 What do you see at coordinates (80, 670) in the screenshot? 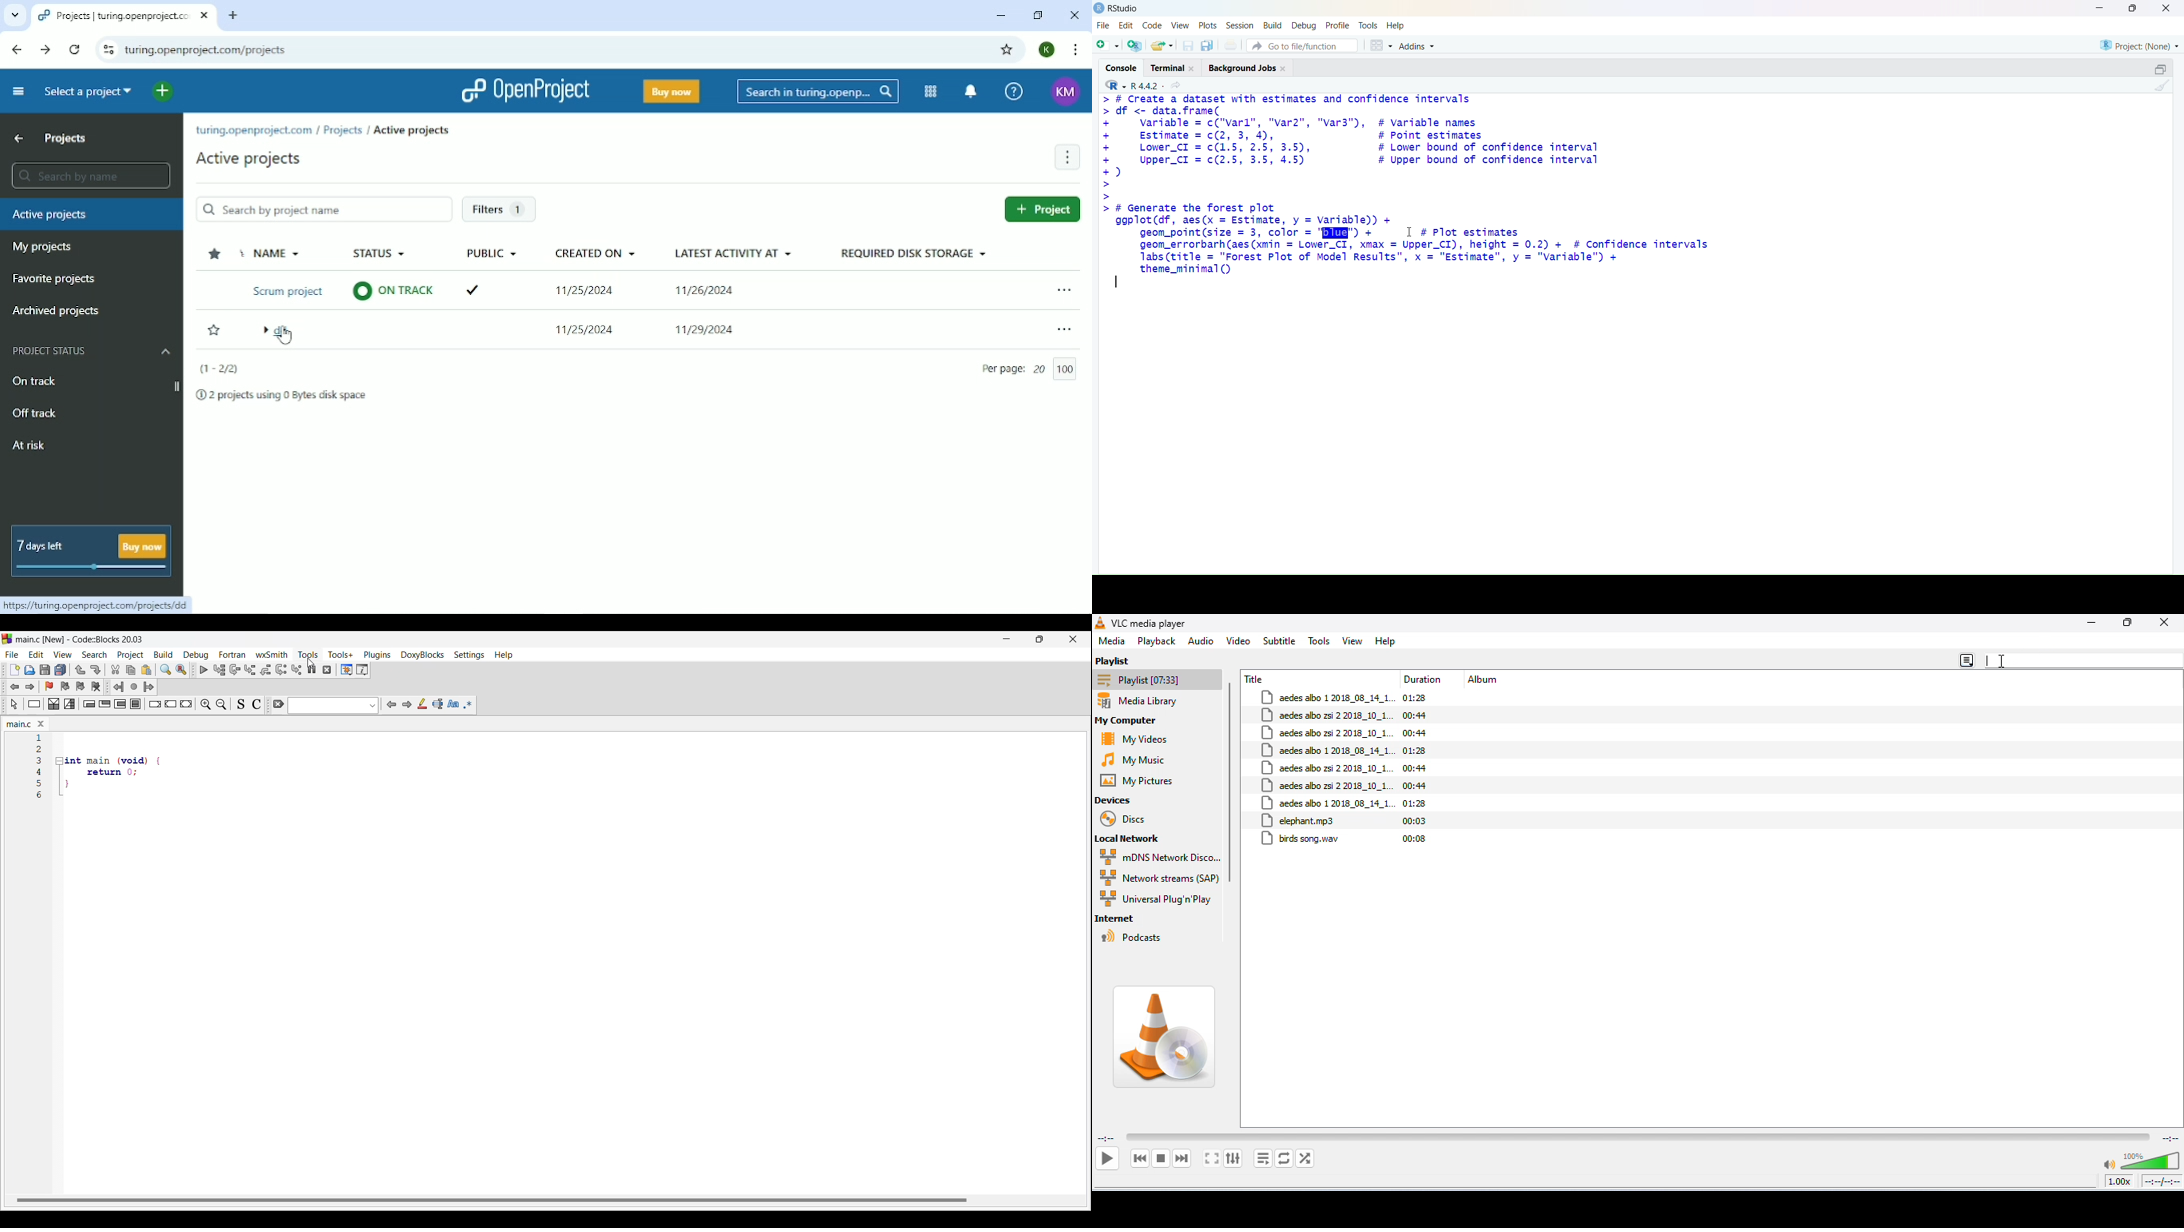
I see `Undo` at bounding box center [80, 670].